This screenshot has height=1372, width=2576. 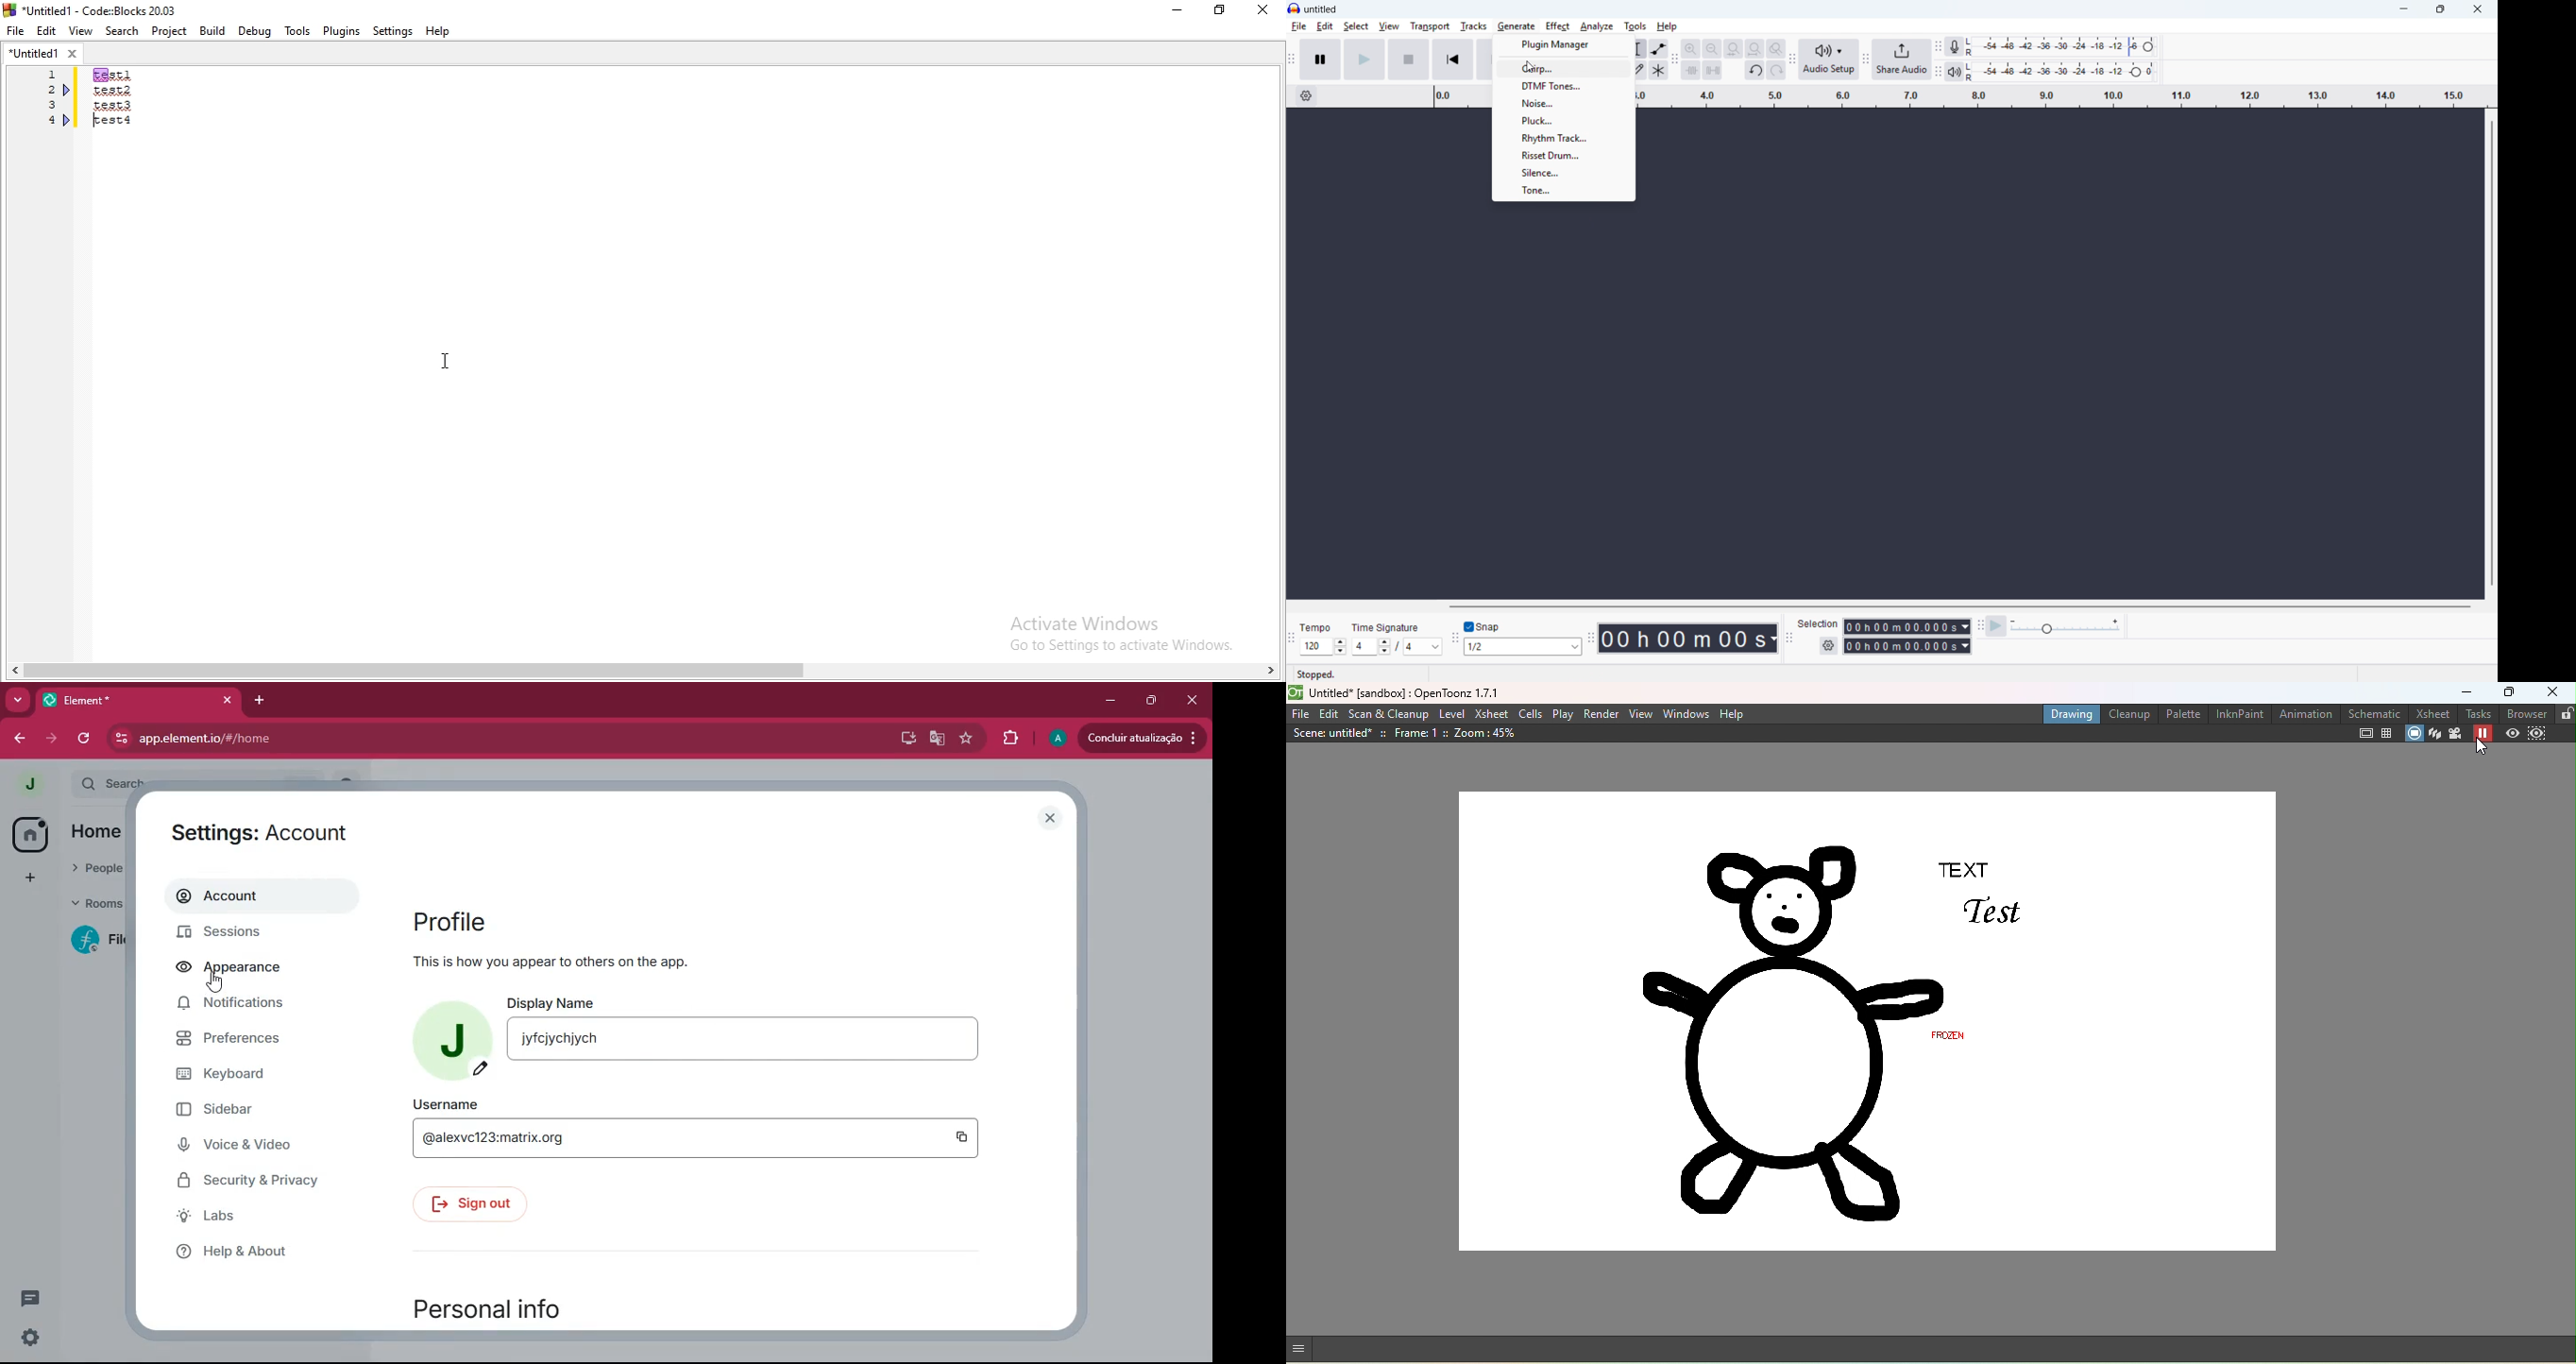 I want to click on Selection toolbar , so click(x=1789, y=637).